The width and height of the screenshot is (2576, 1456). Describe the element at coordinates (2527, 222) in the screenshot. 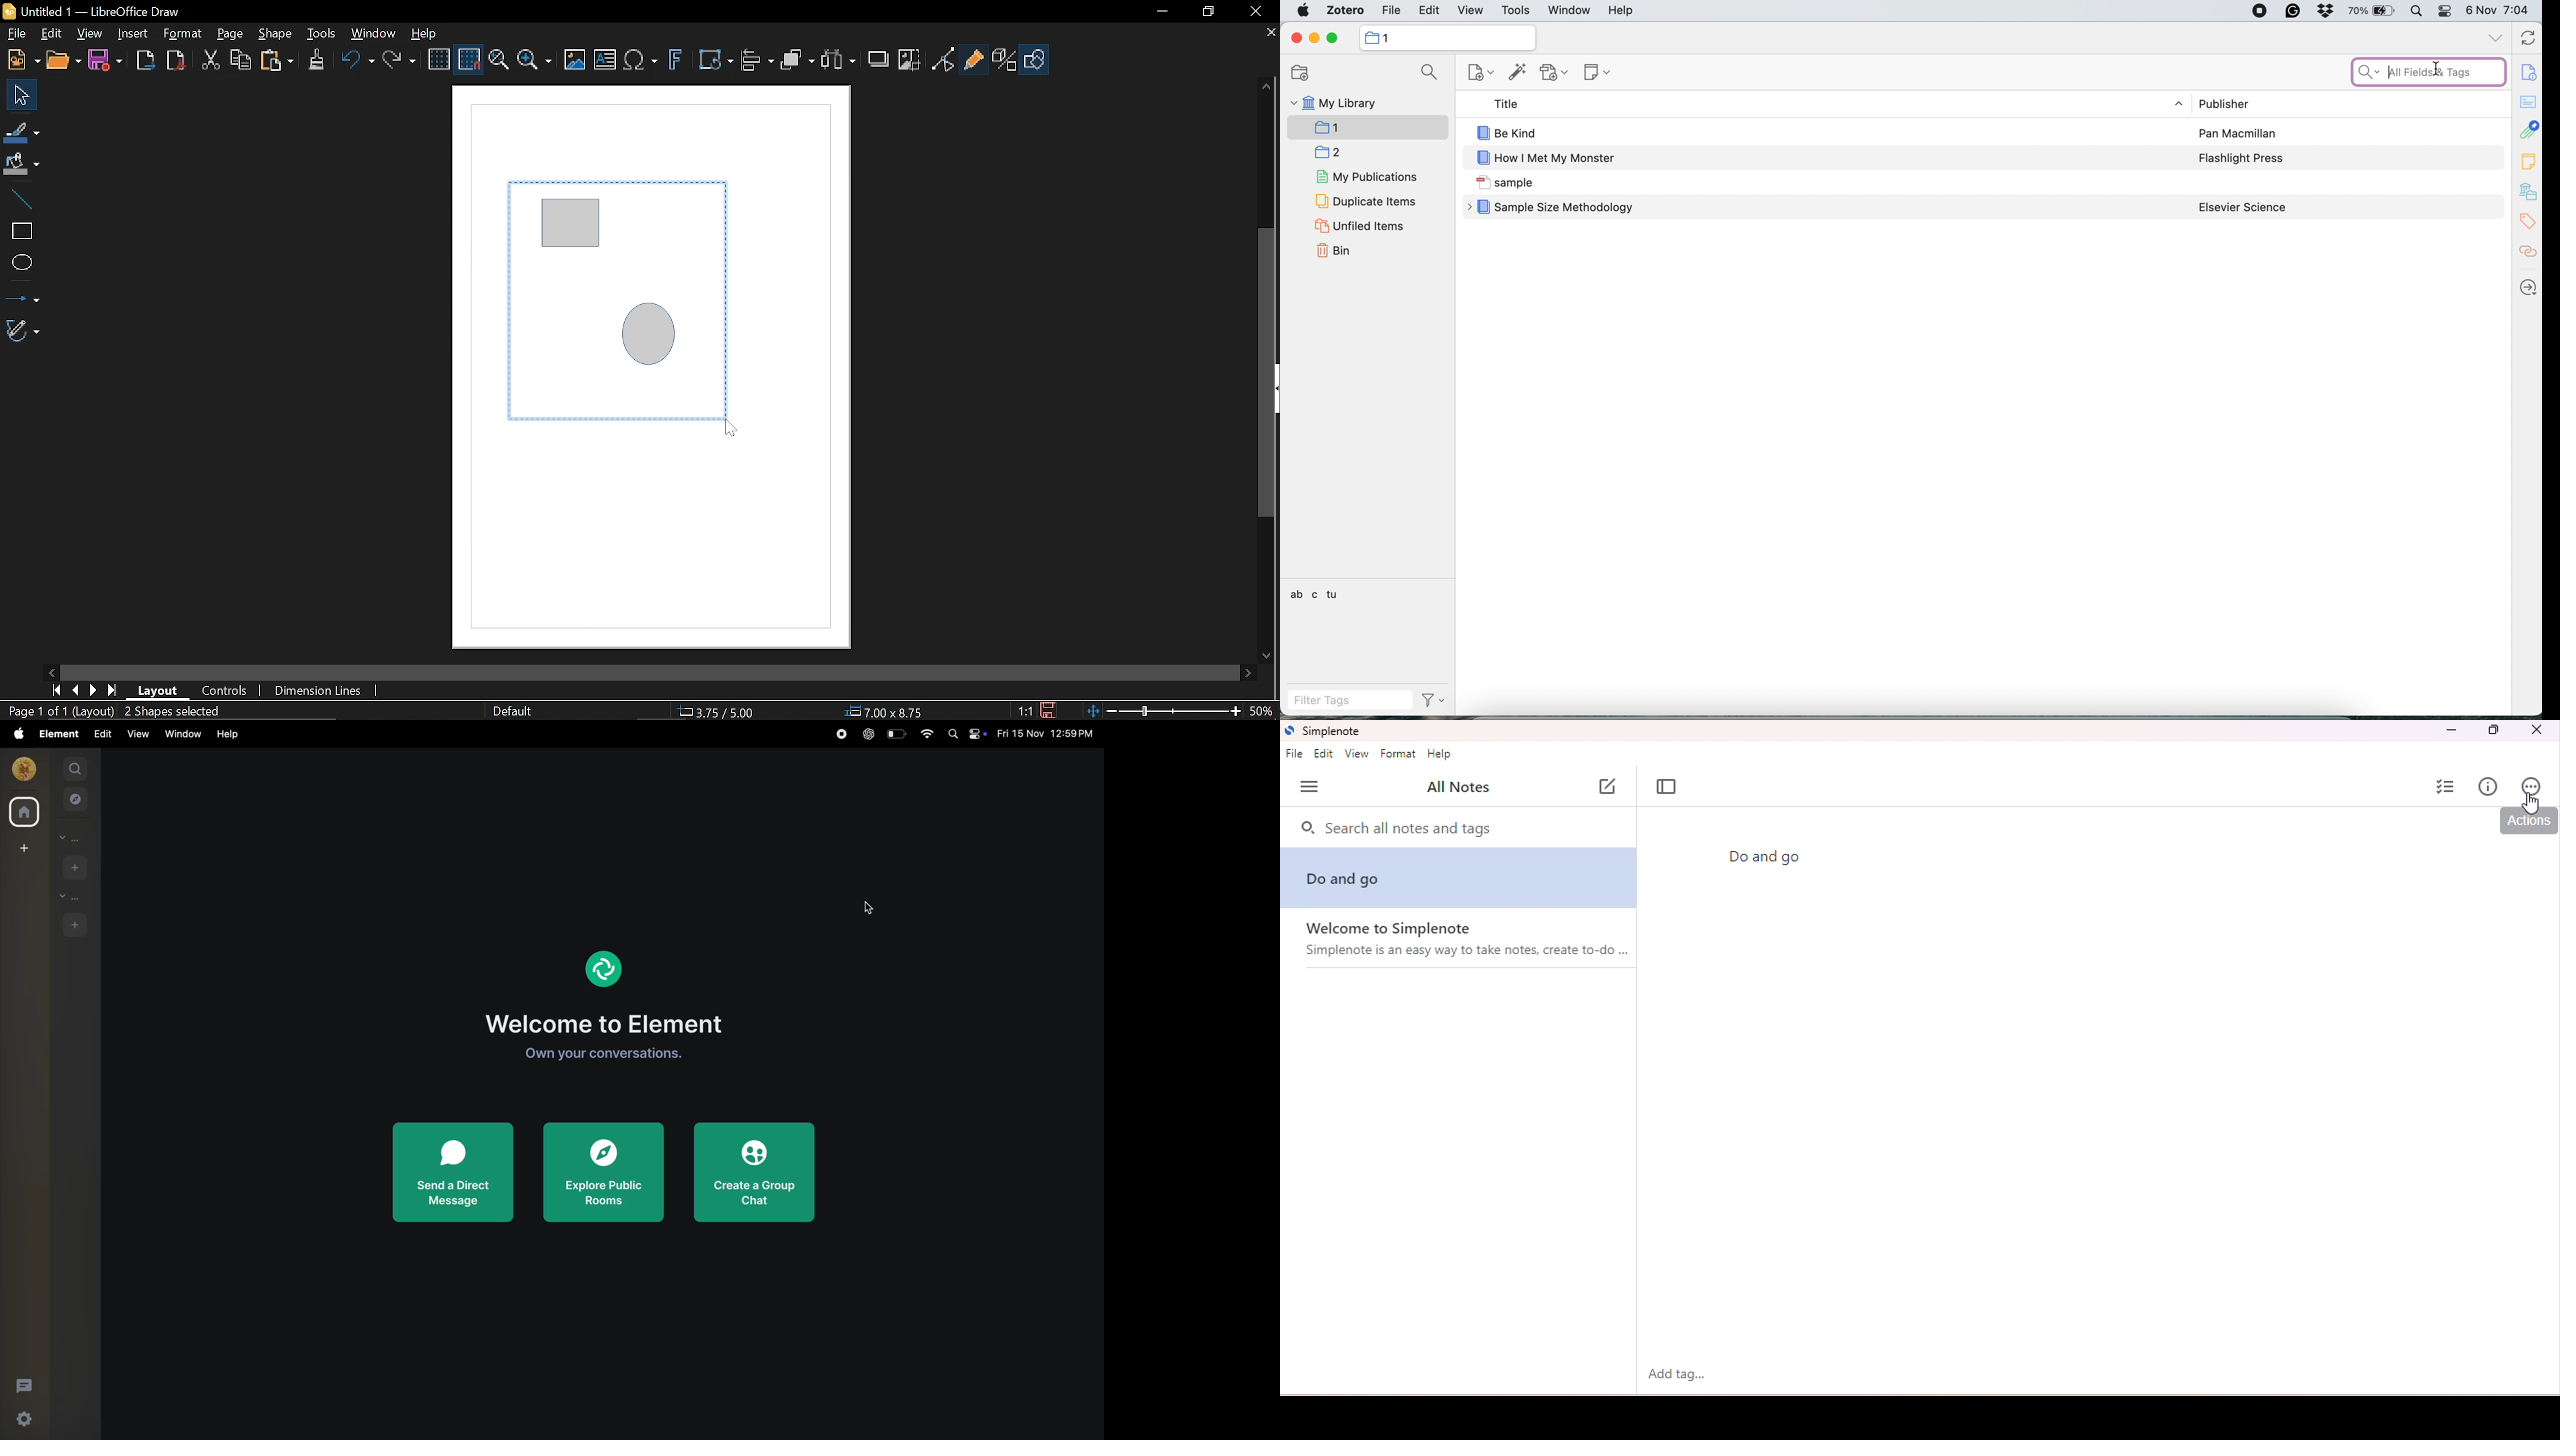

I see `tags` at that location.